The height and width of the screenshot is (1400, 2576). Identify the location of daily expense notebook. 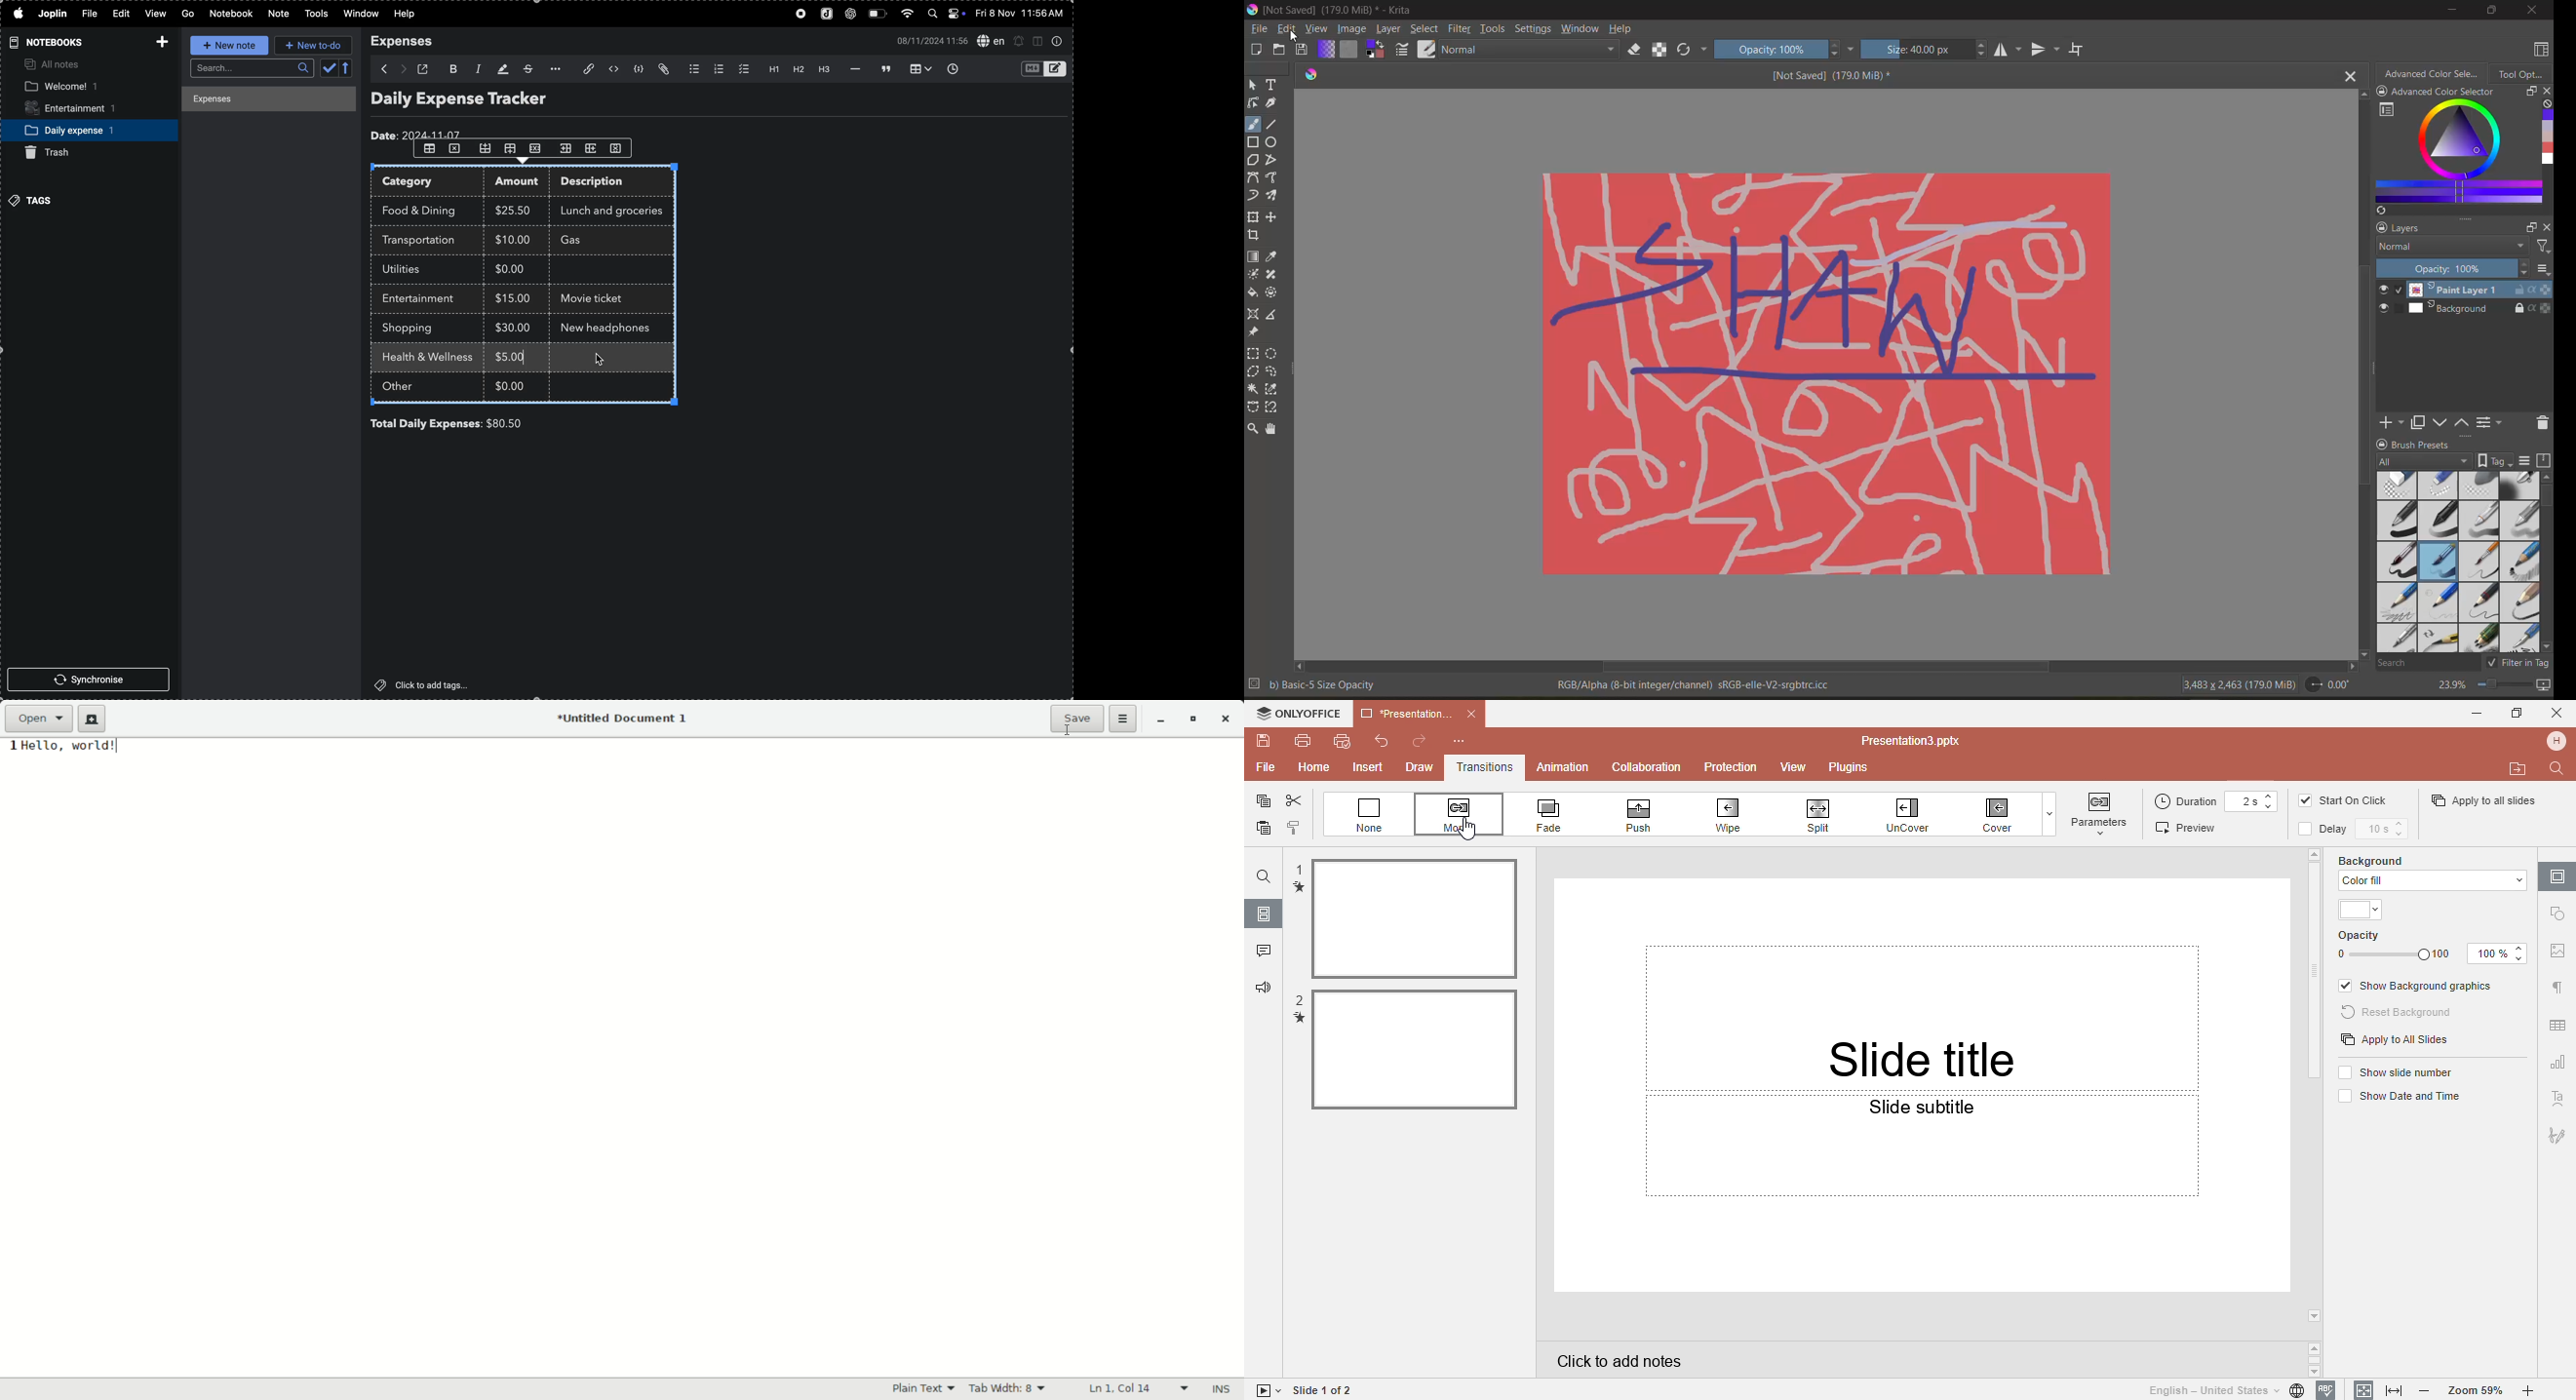
(82, 130).